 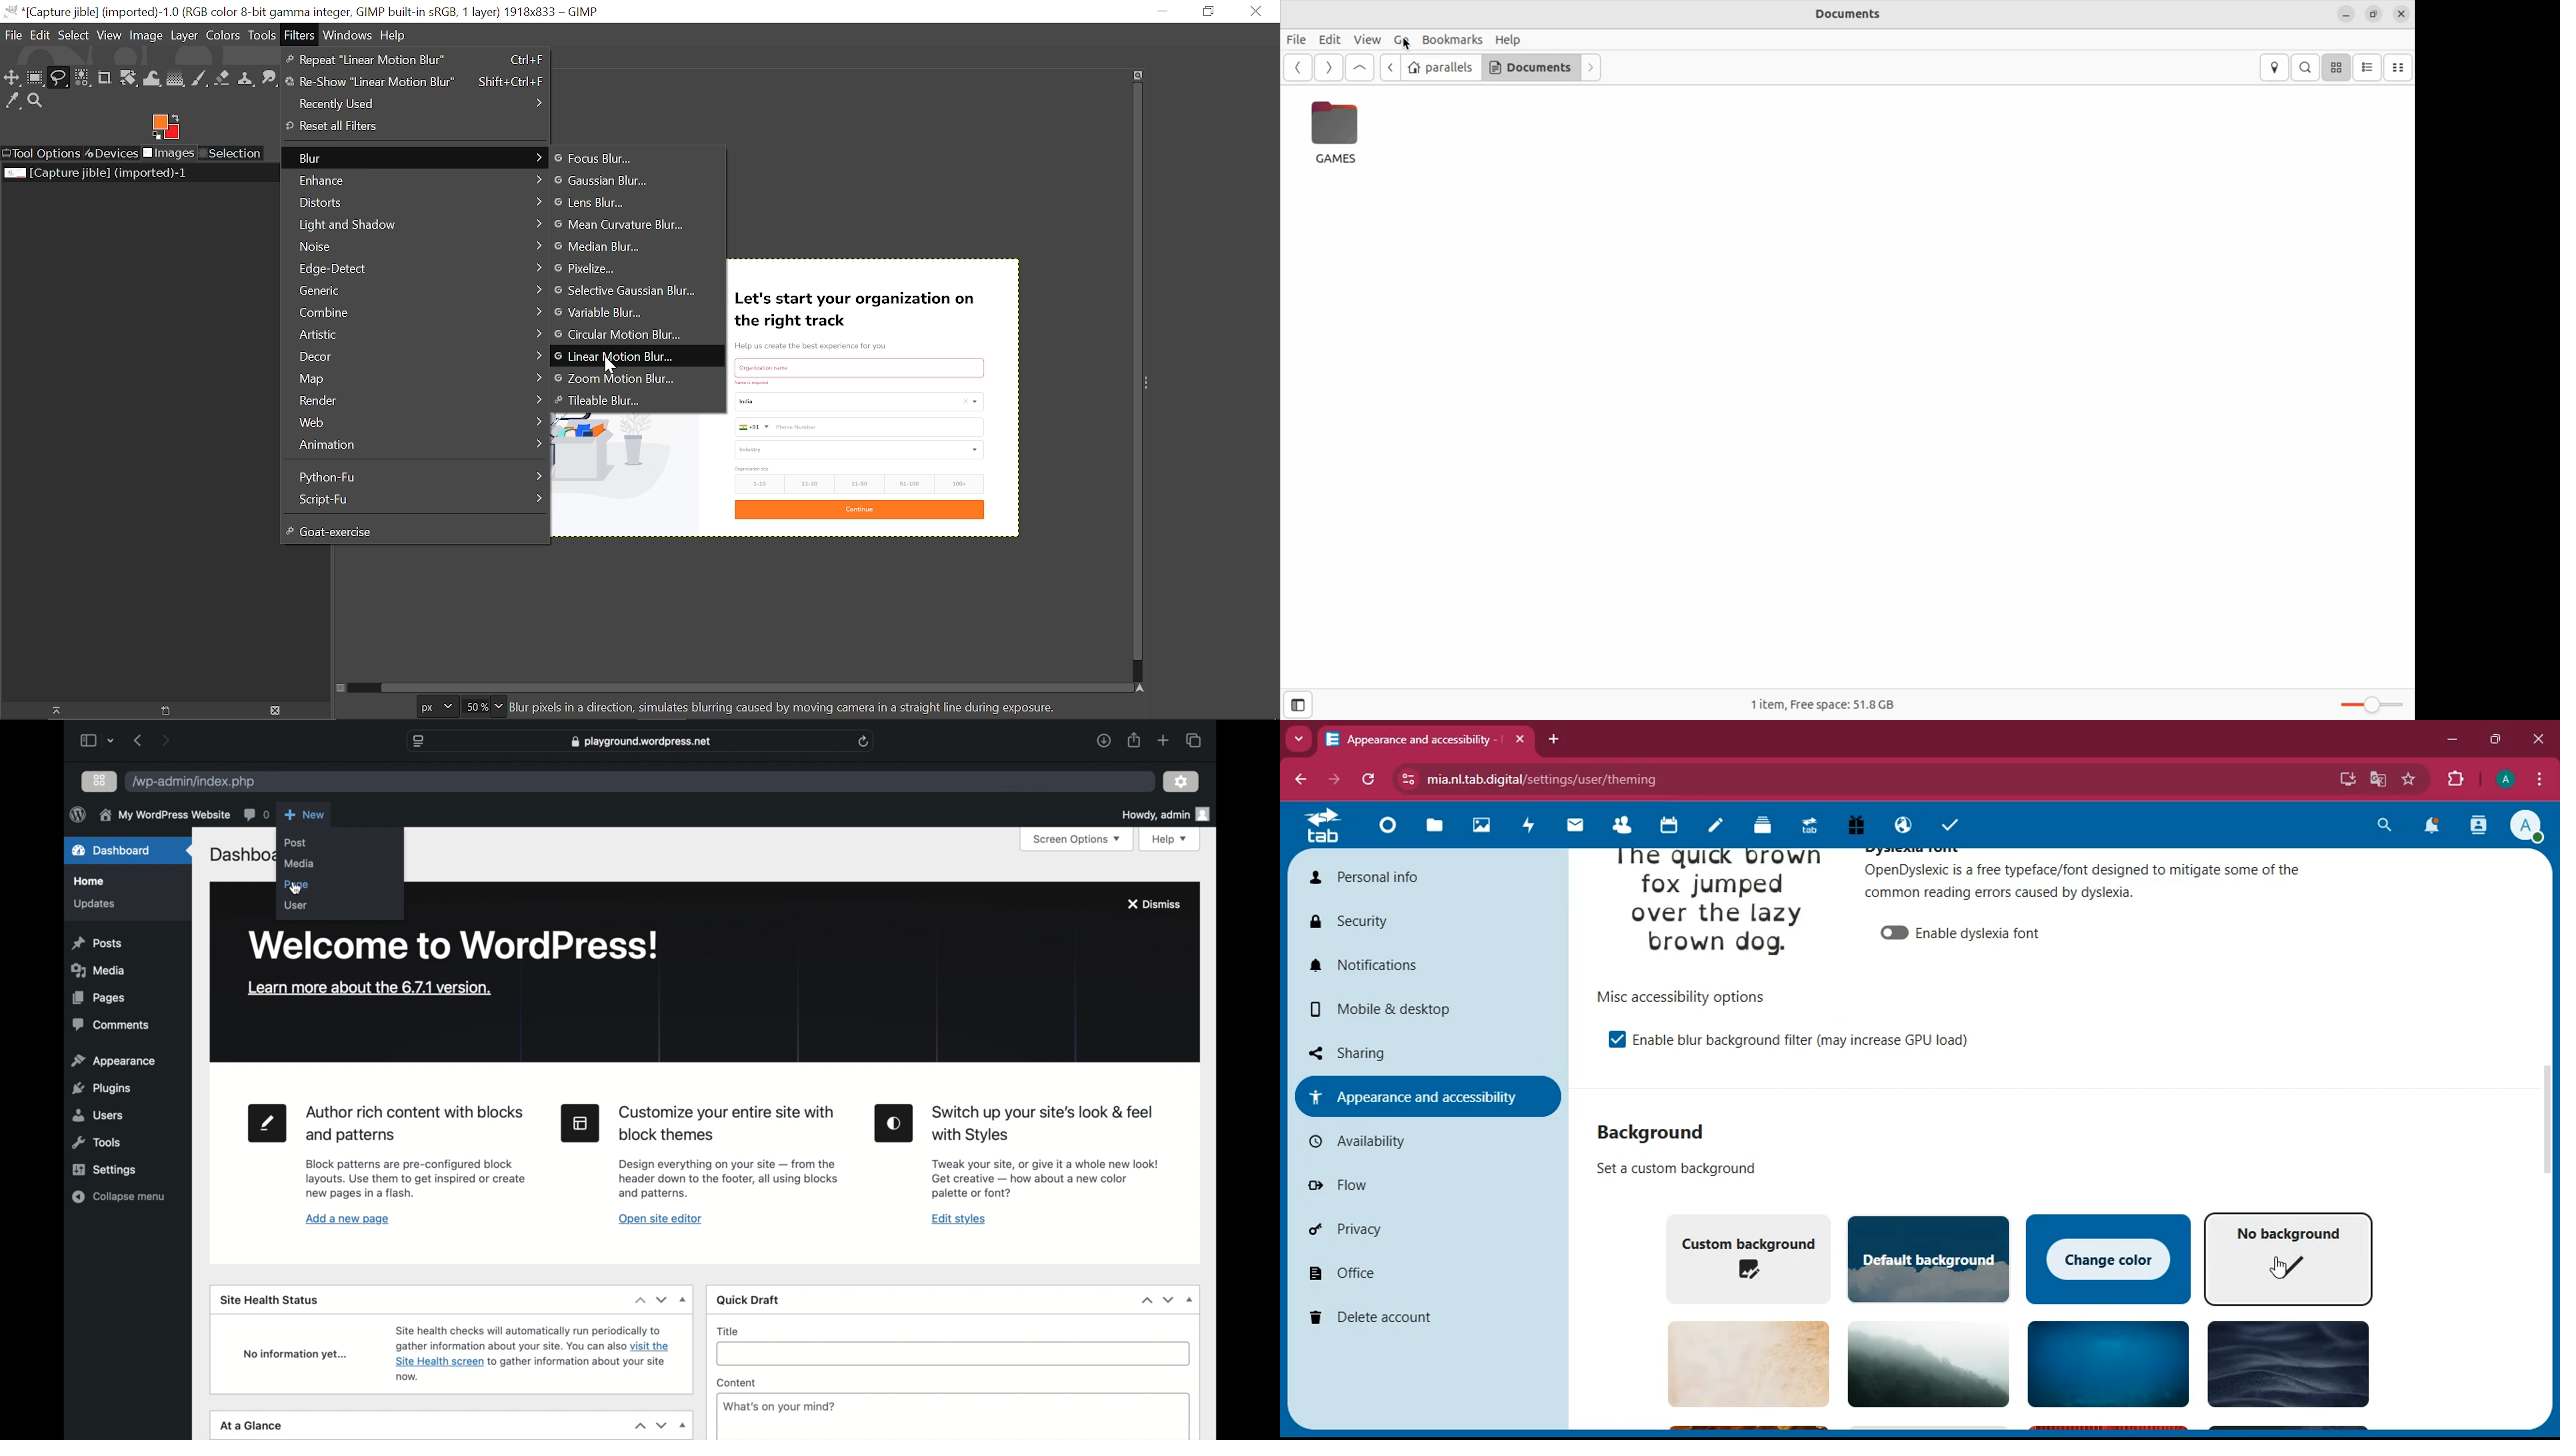 What do you see at coordinates (730, 1331) in the screenshot?
I see `title` at bounding box center [730, 1331].